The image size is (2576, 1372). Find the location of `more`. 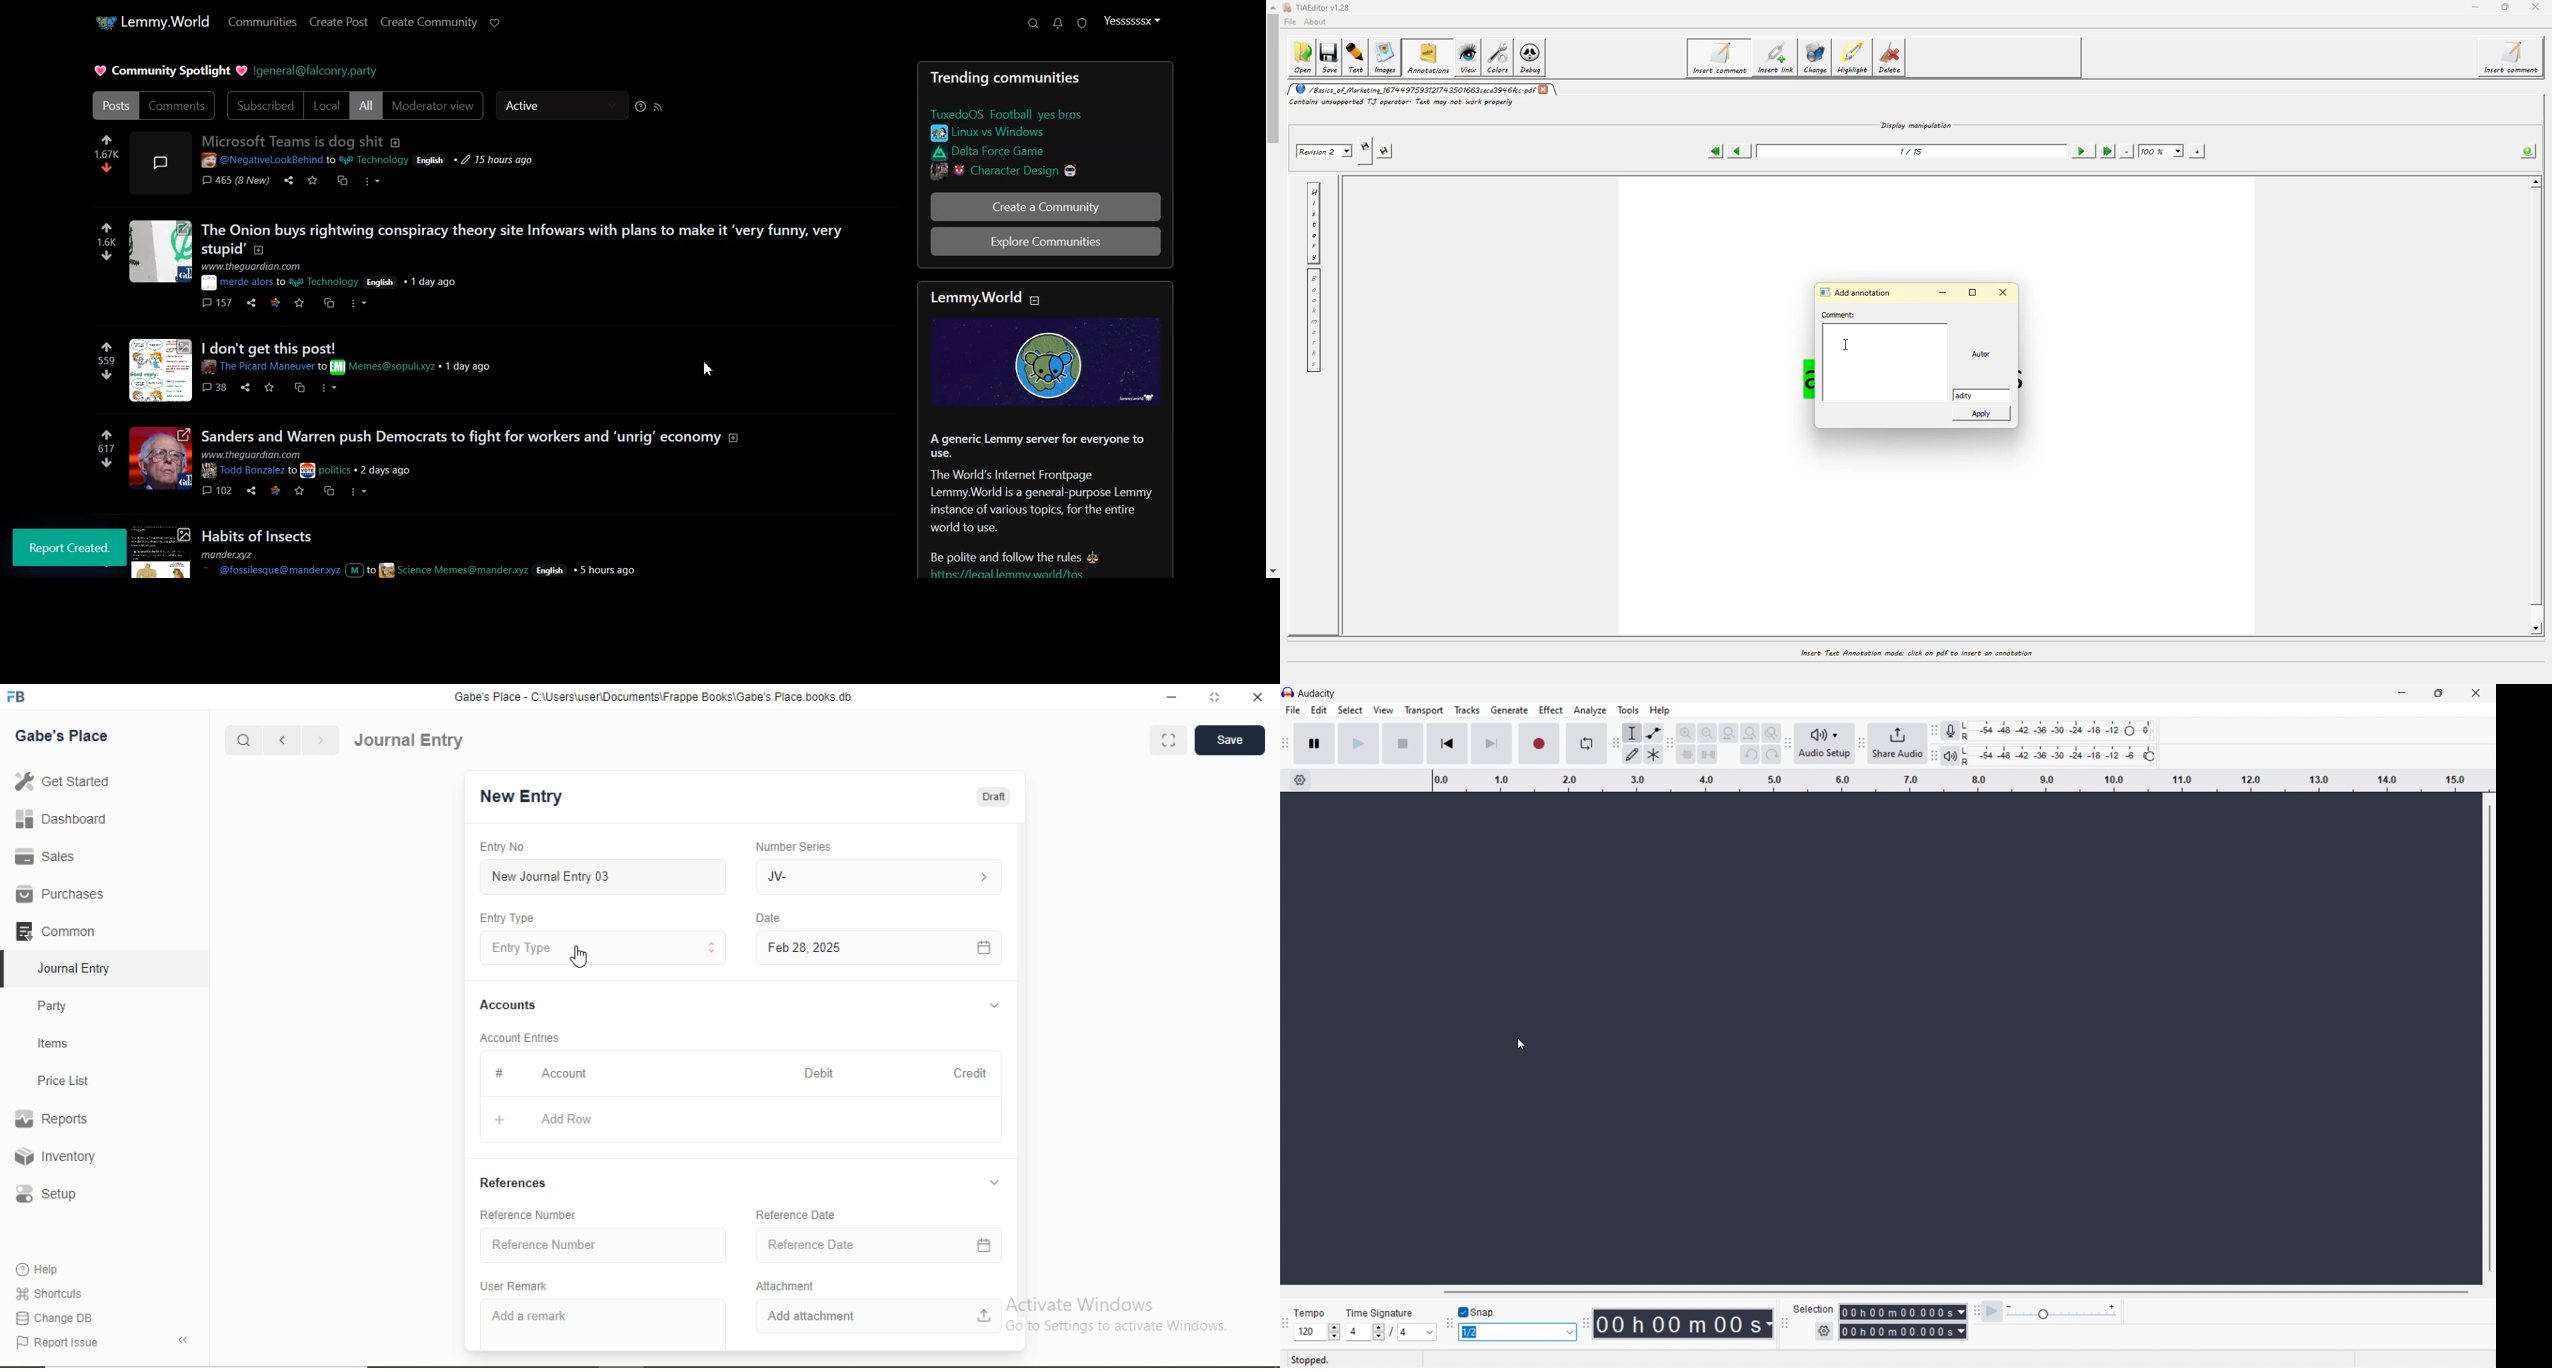

more is located at coordinates (374, 182).